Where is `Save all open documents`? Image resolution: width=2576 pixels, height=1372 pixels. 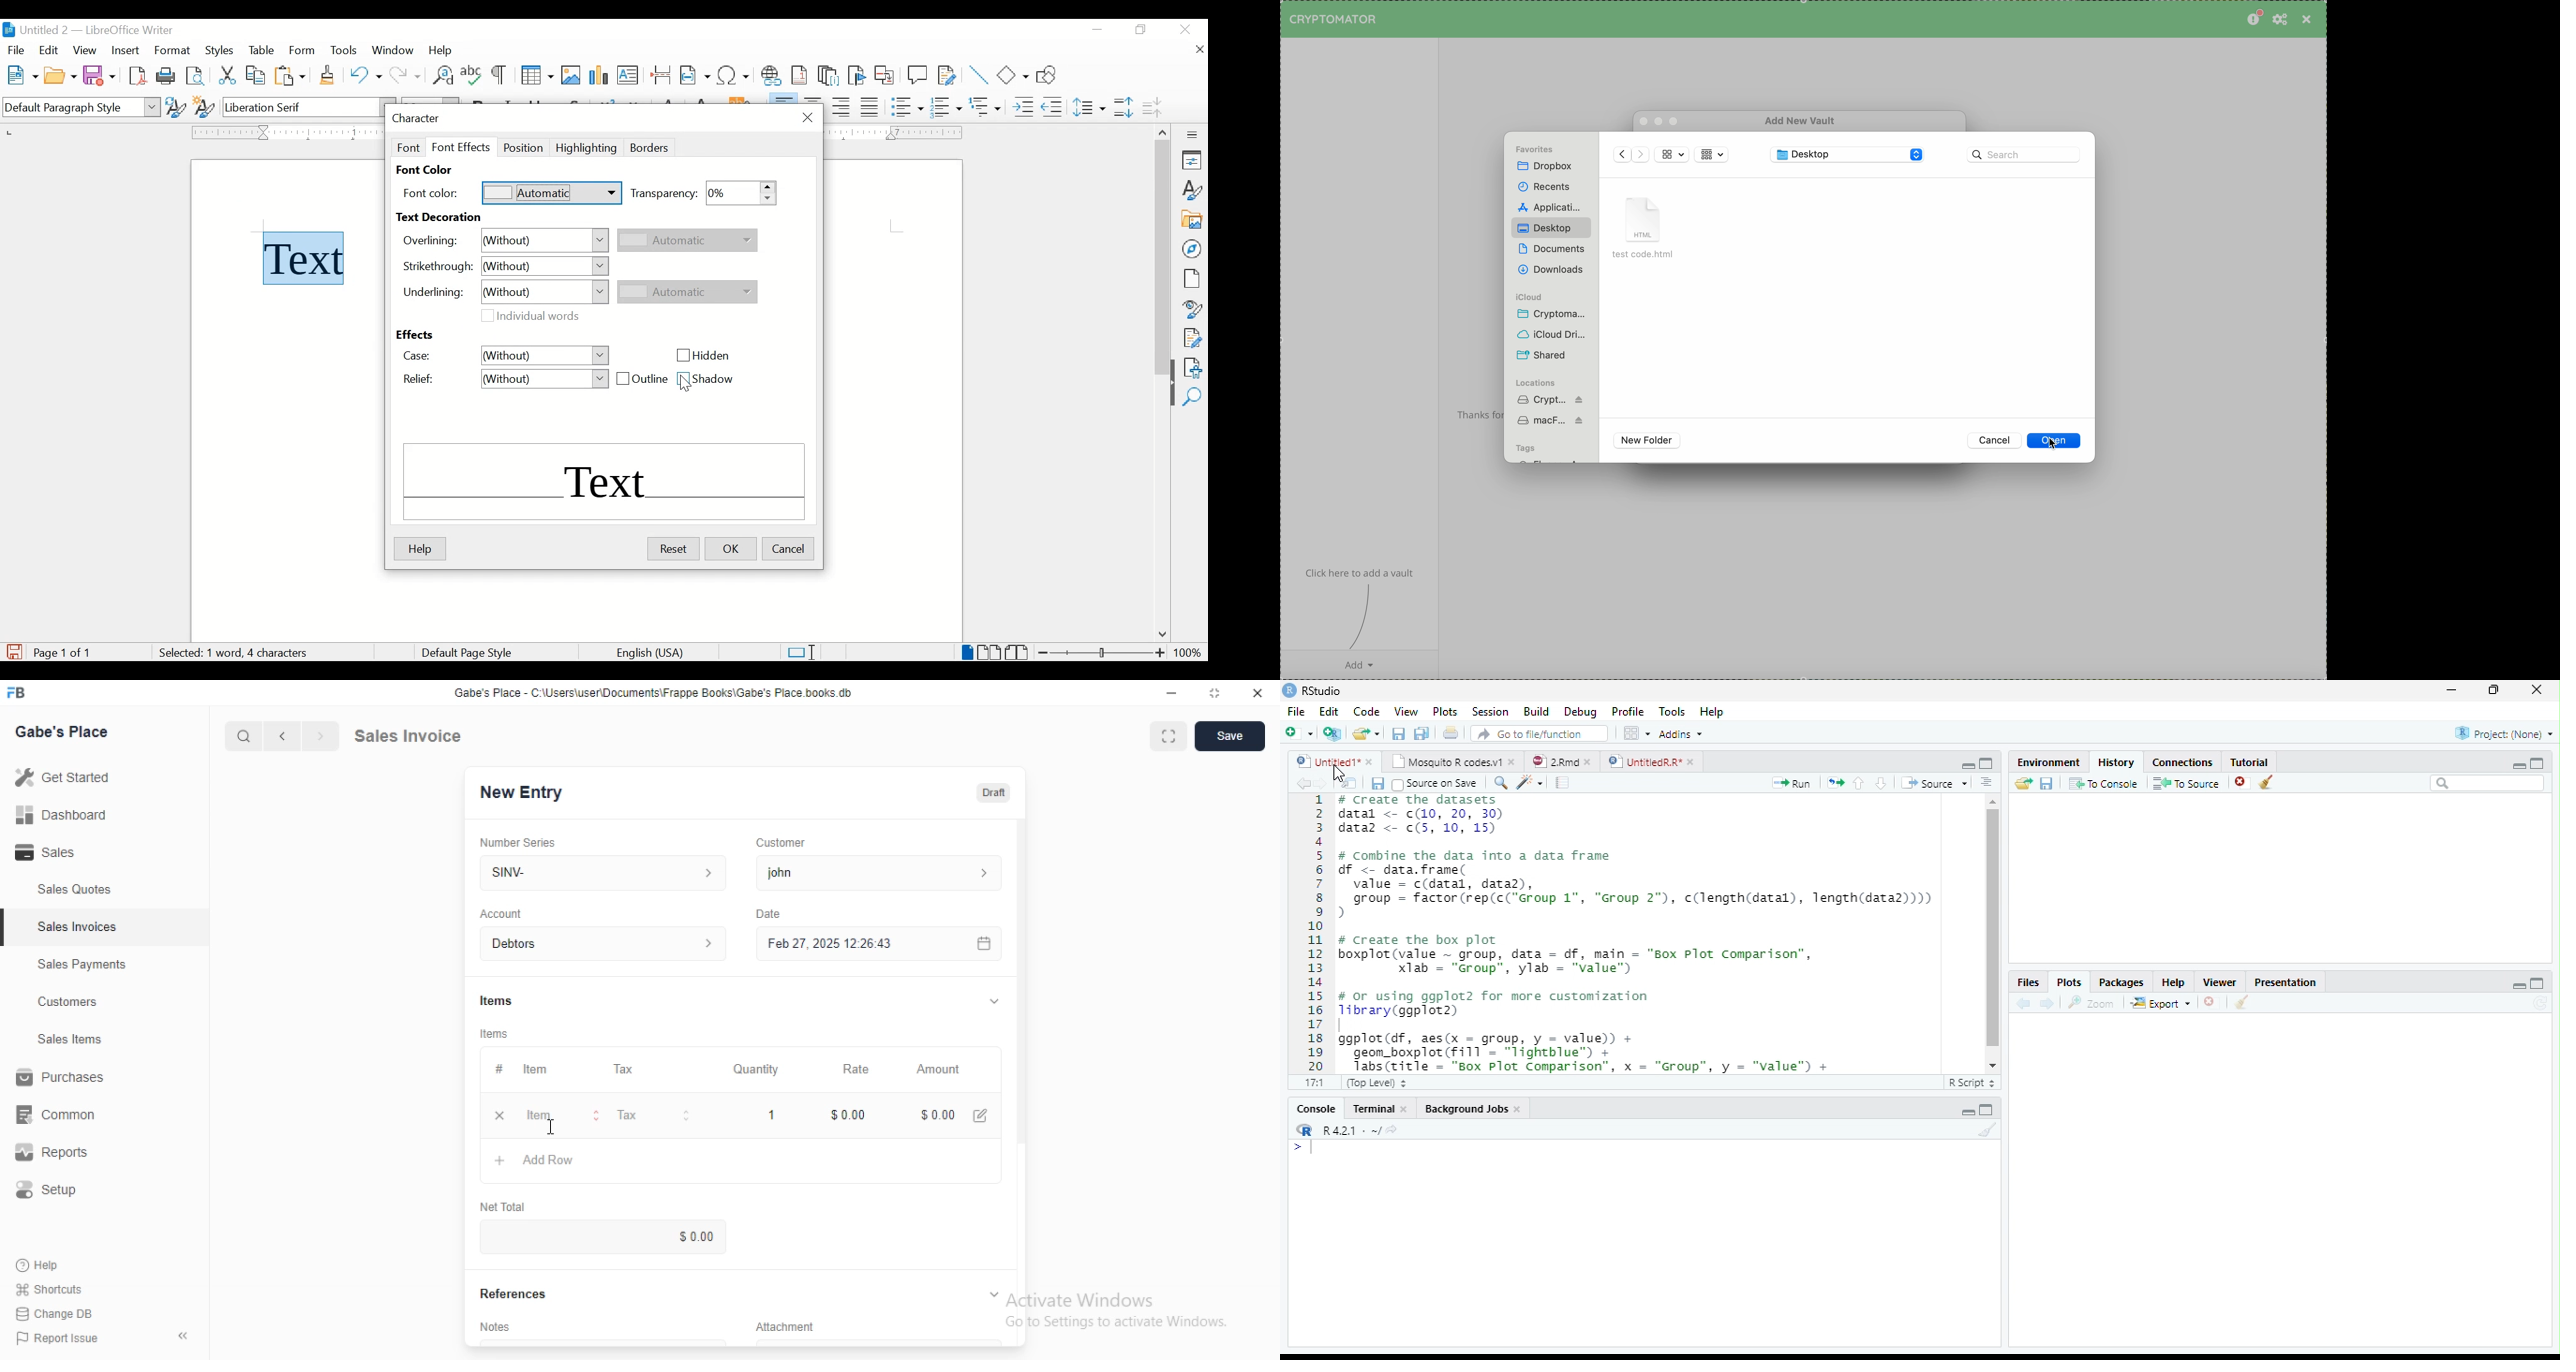
Save all open documents is located at coordinates (1421, 732).